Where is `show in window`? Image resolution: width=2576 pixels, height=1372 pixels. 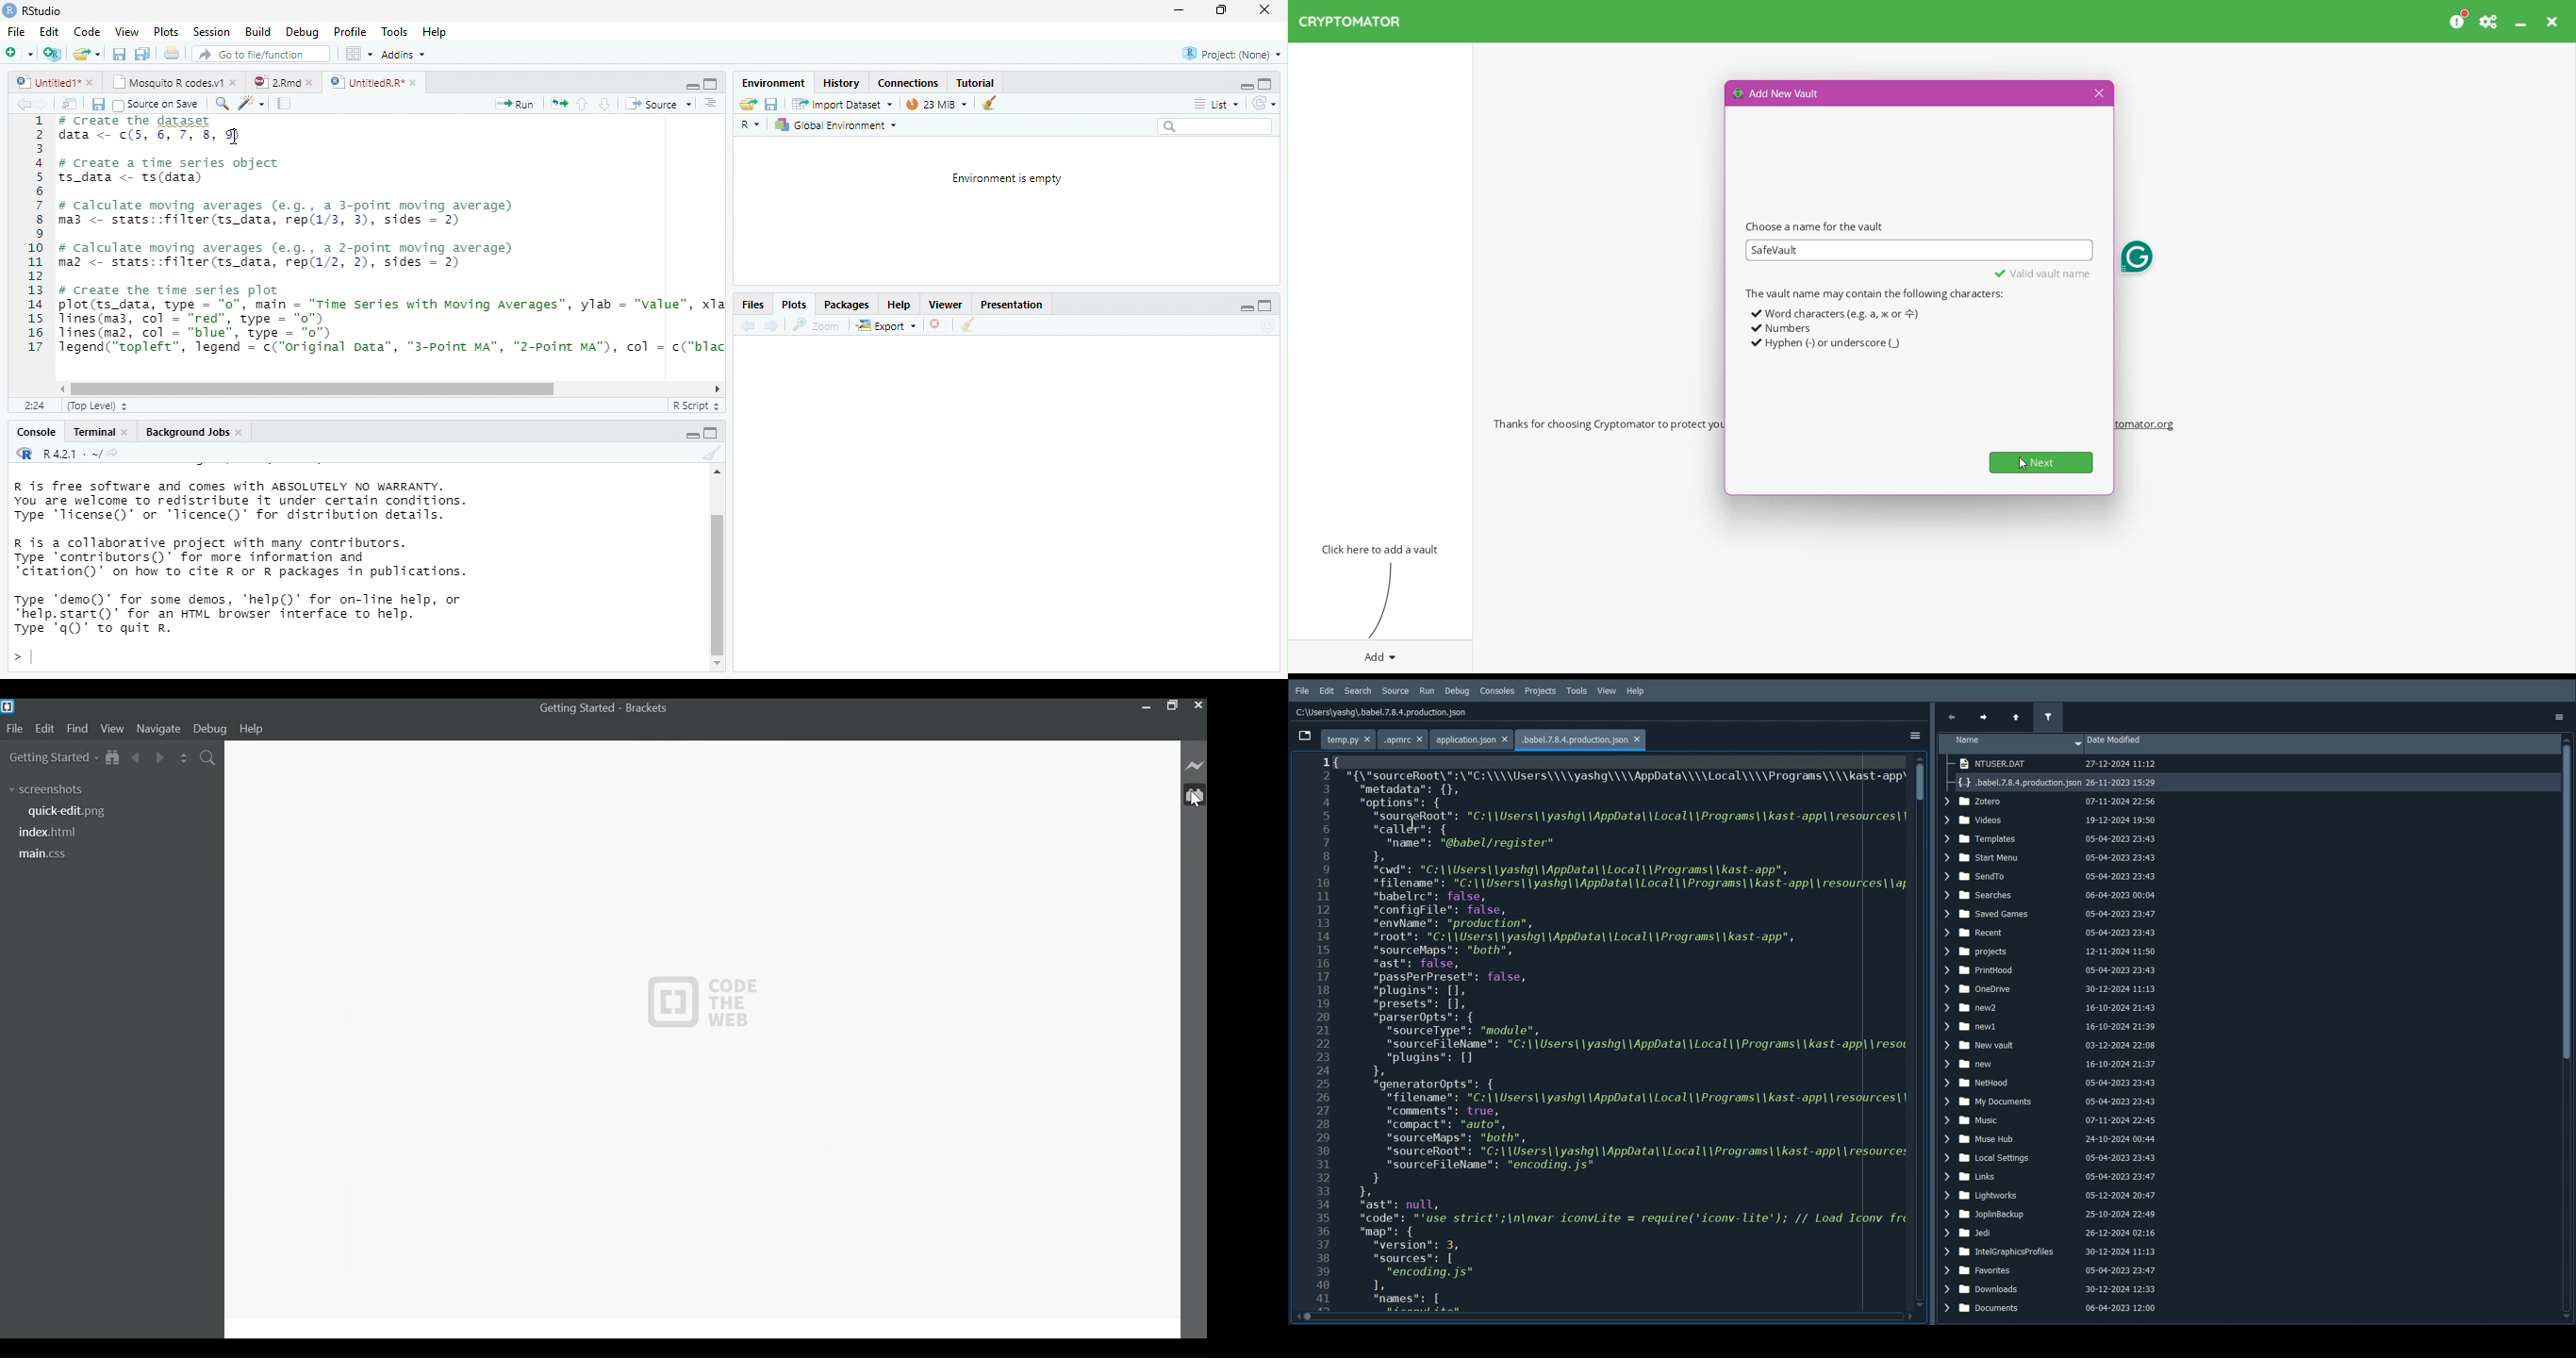
show in window is located at coordinates (71, 104).